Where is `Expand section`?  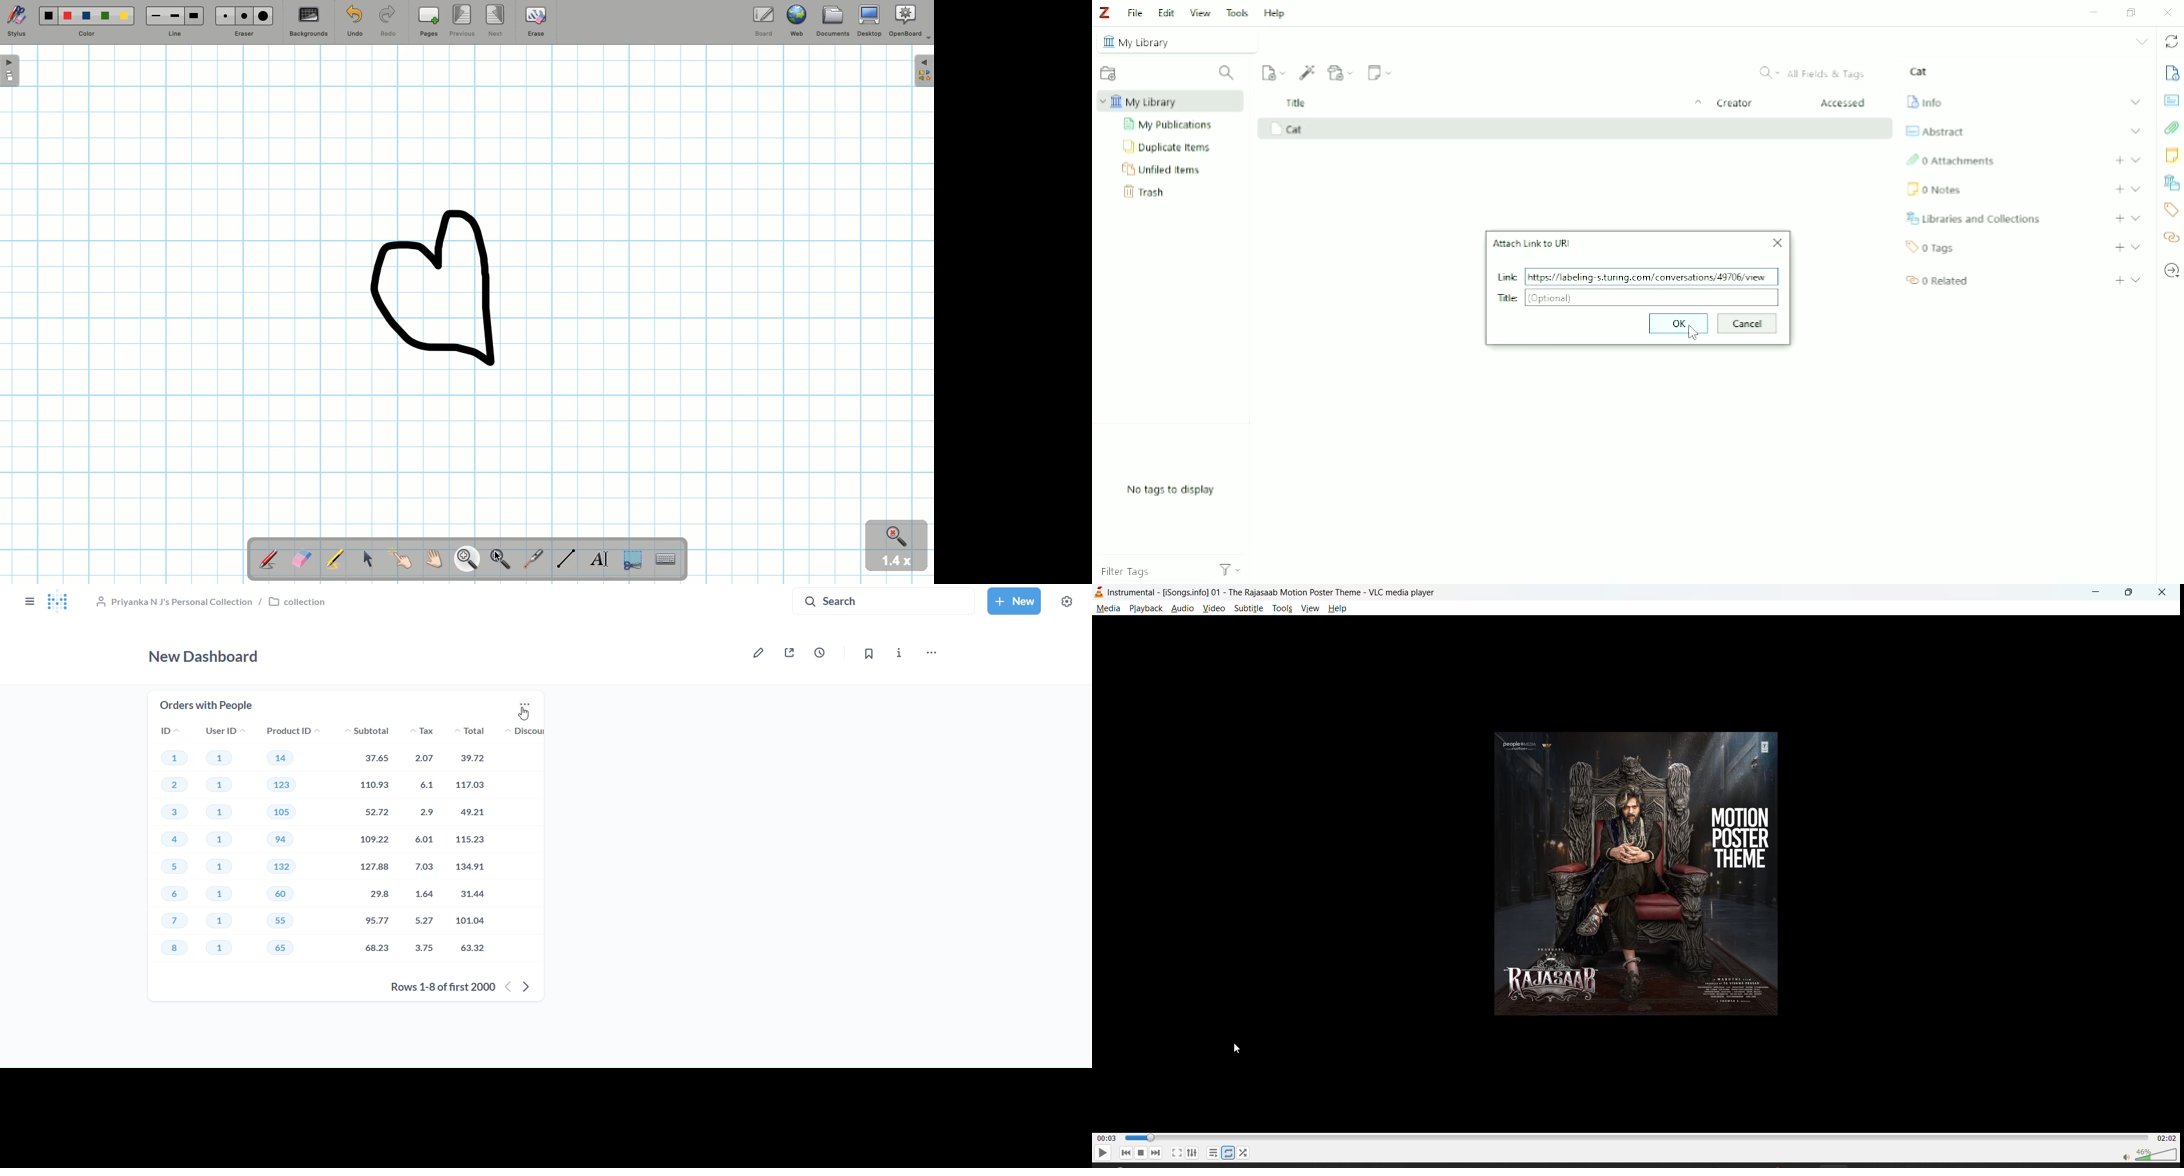
Expand section is located at coordinates (2135, 218).